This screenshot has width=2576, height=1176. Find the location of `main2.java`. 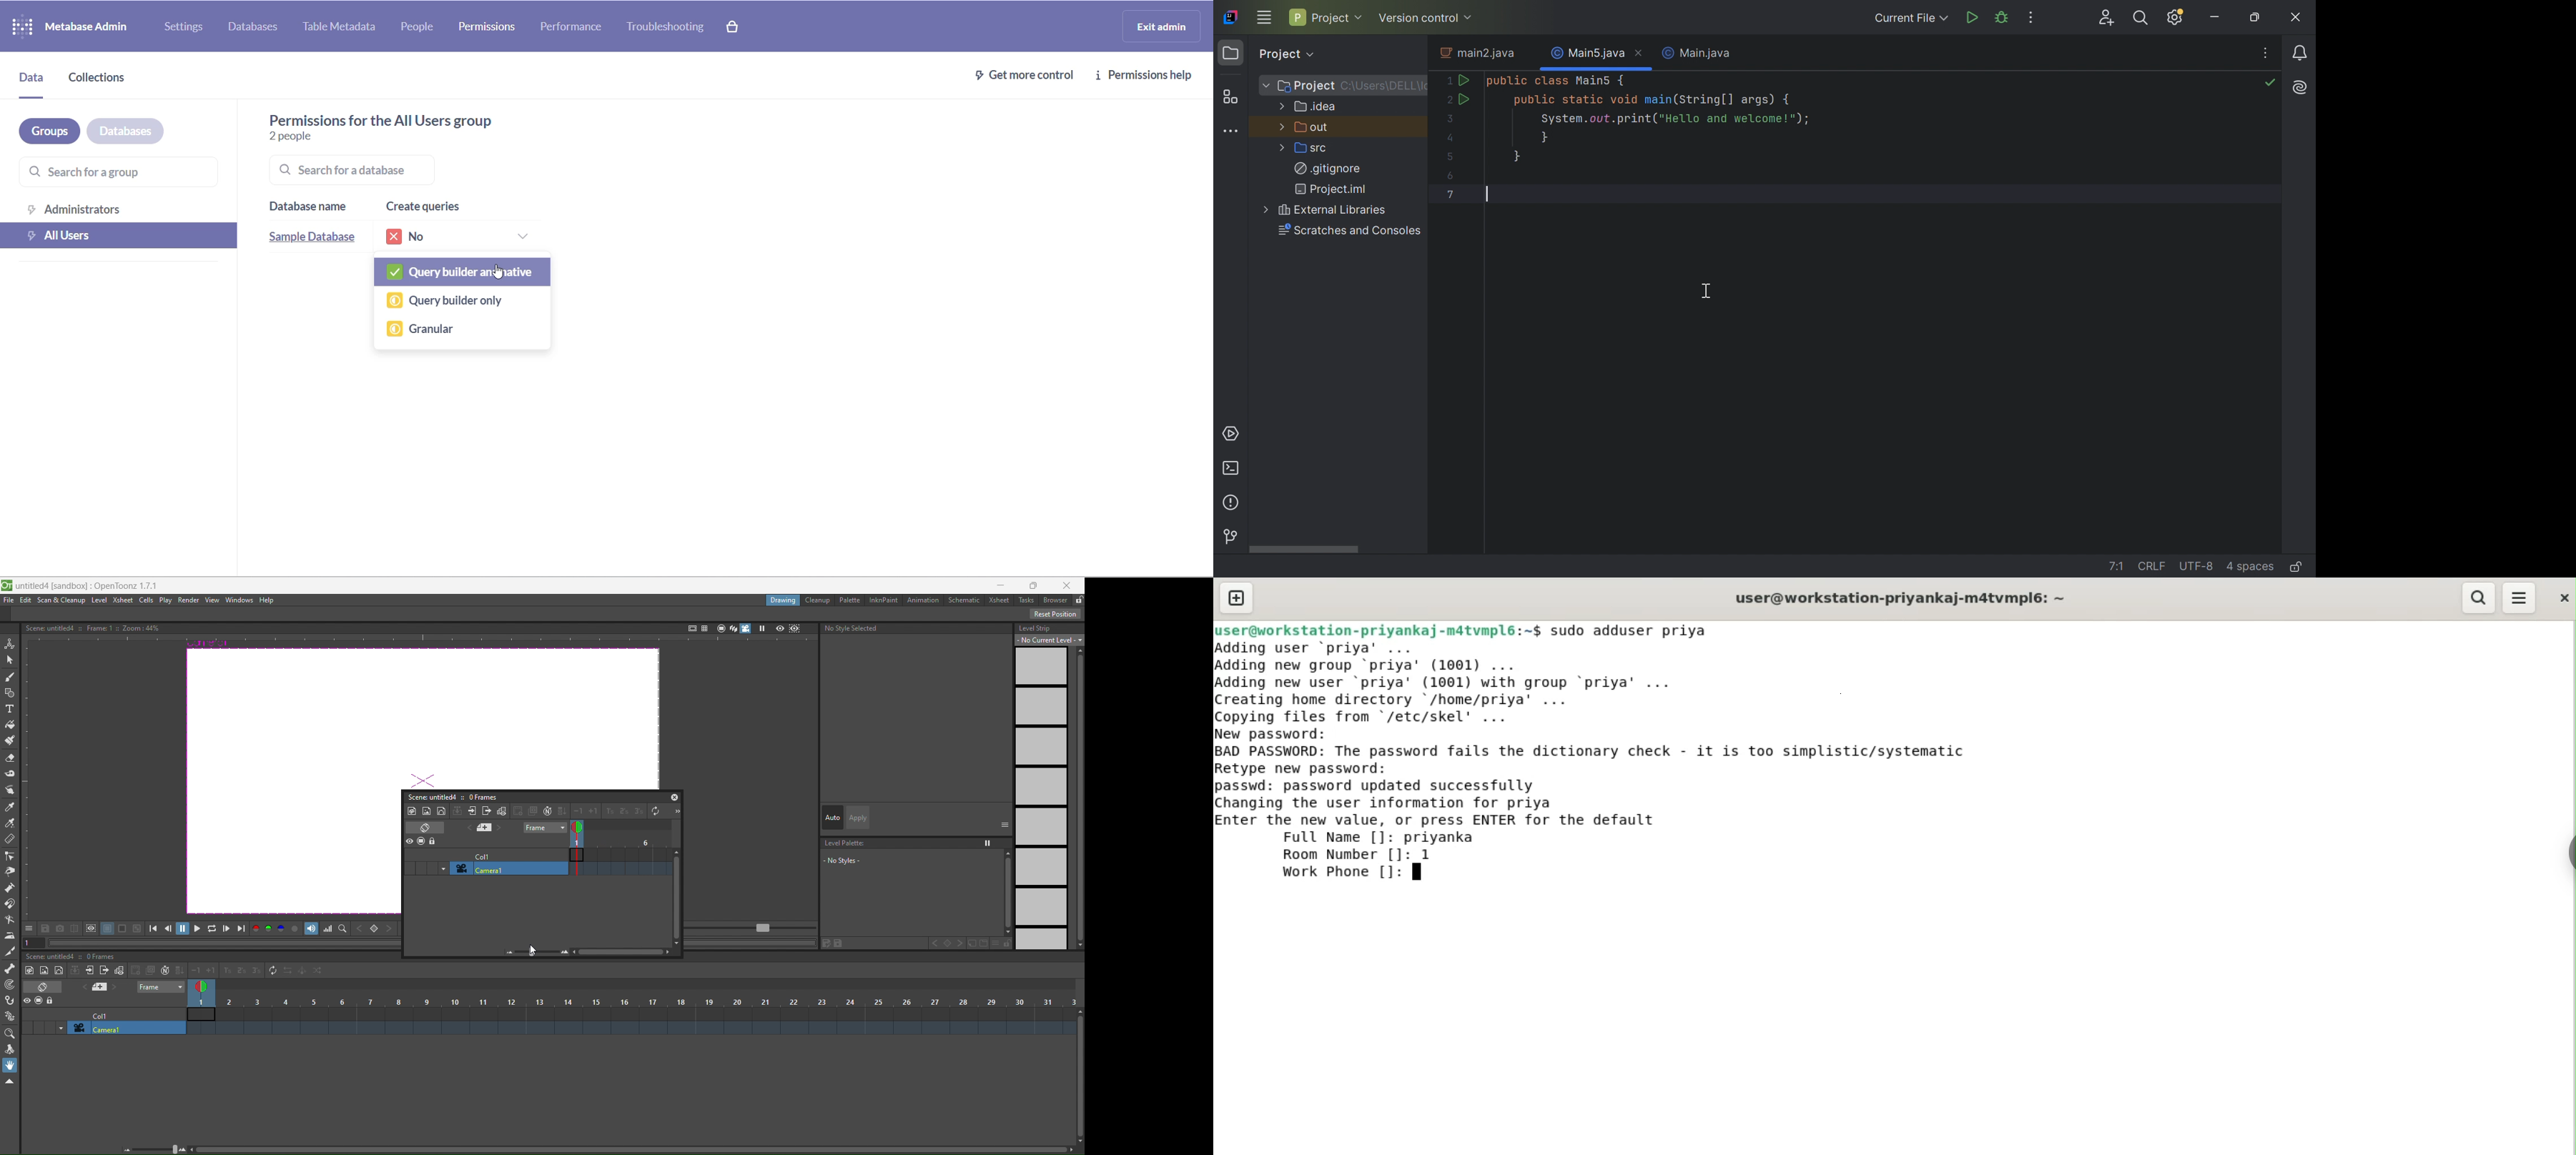

main2.java is located at coordinates (1475, 52).